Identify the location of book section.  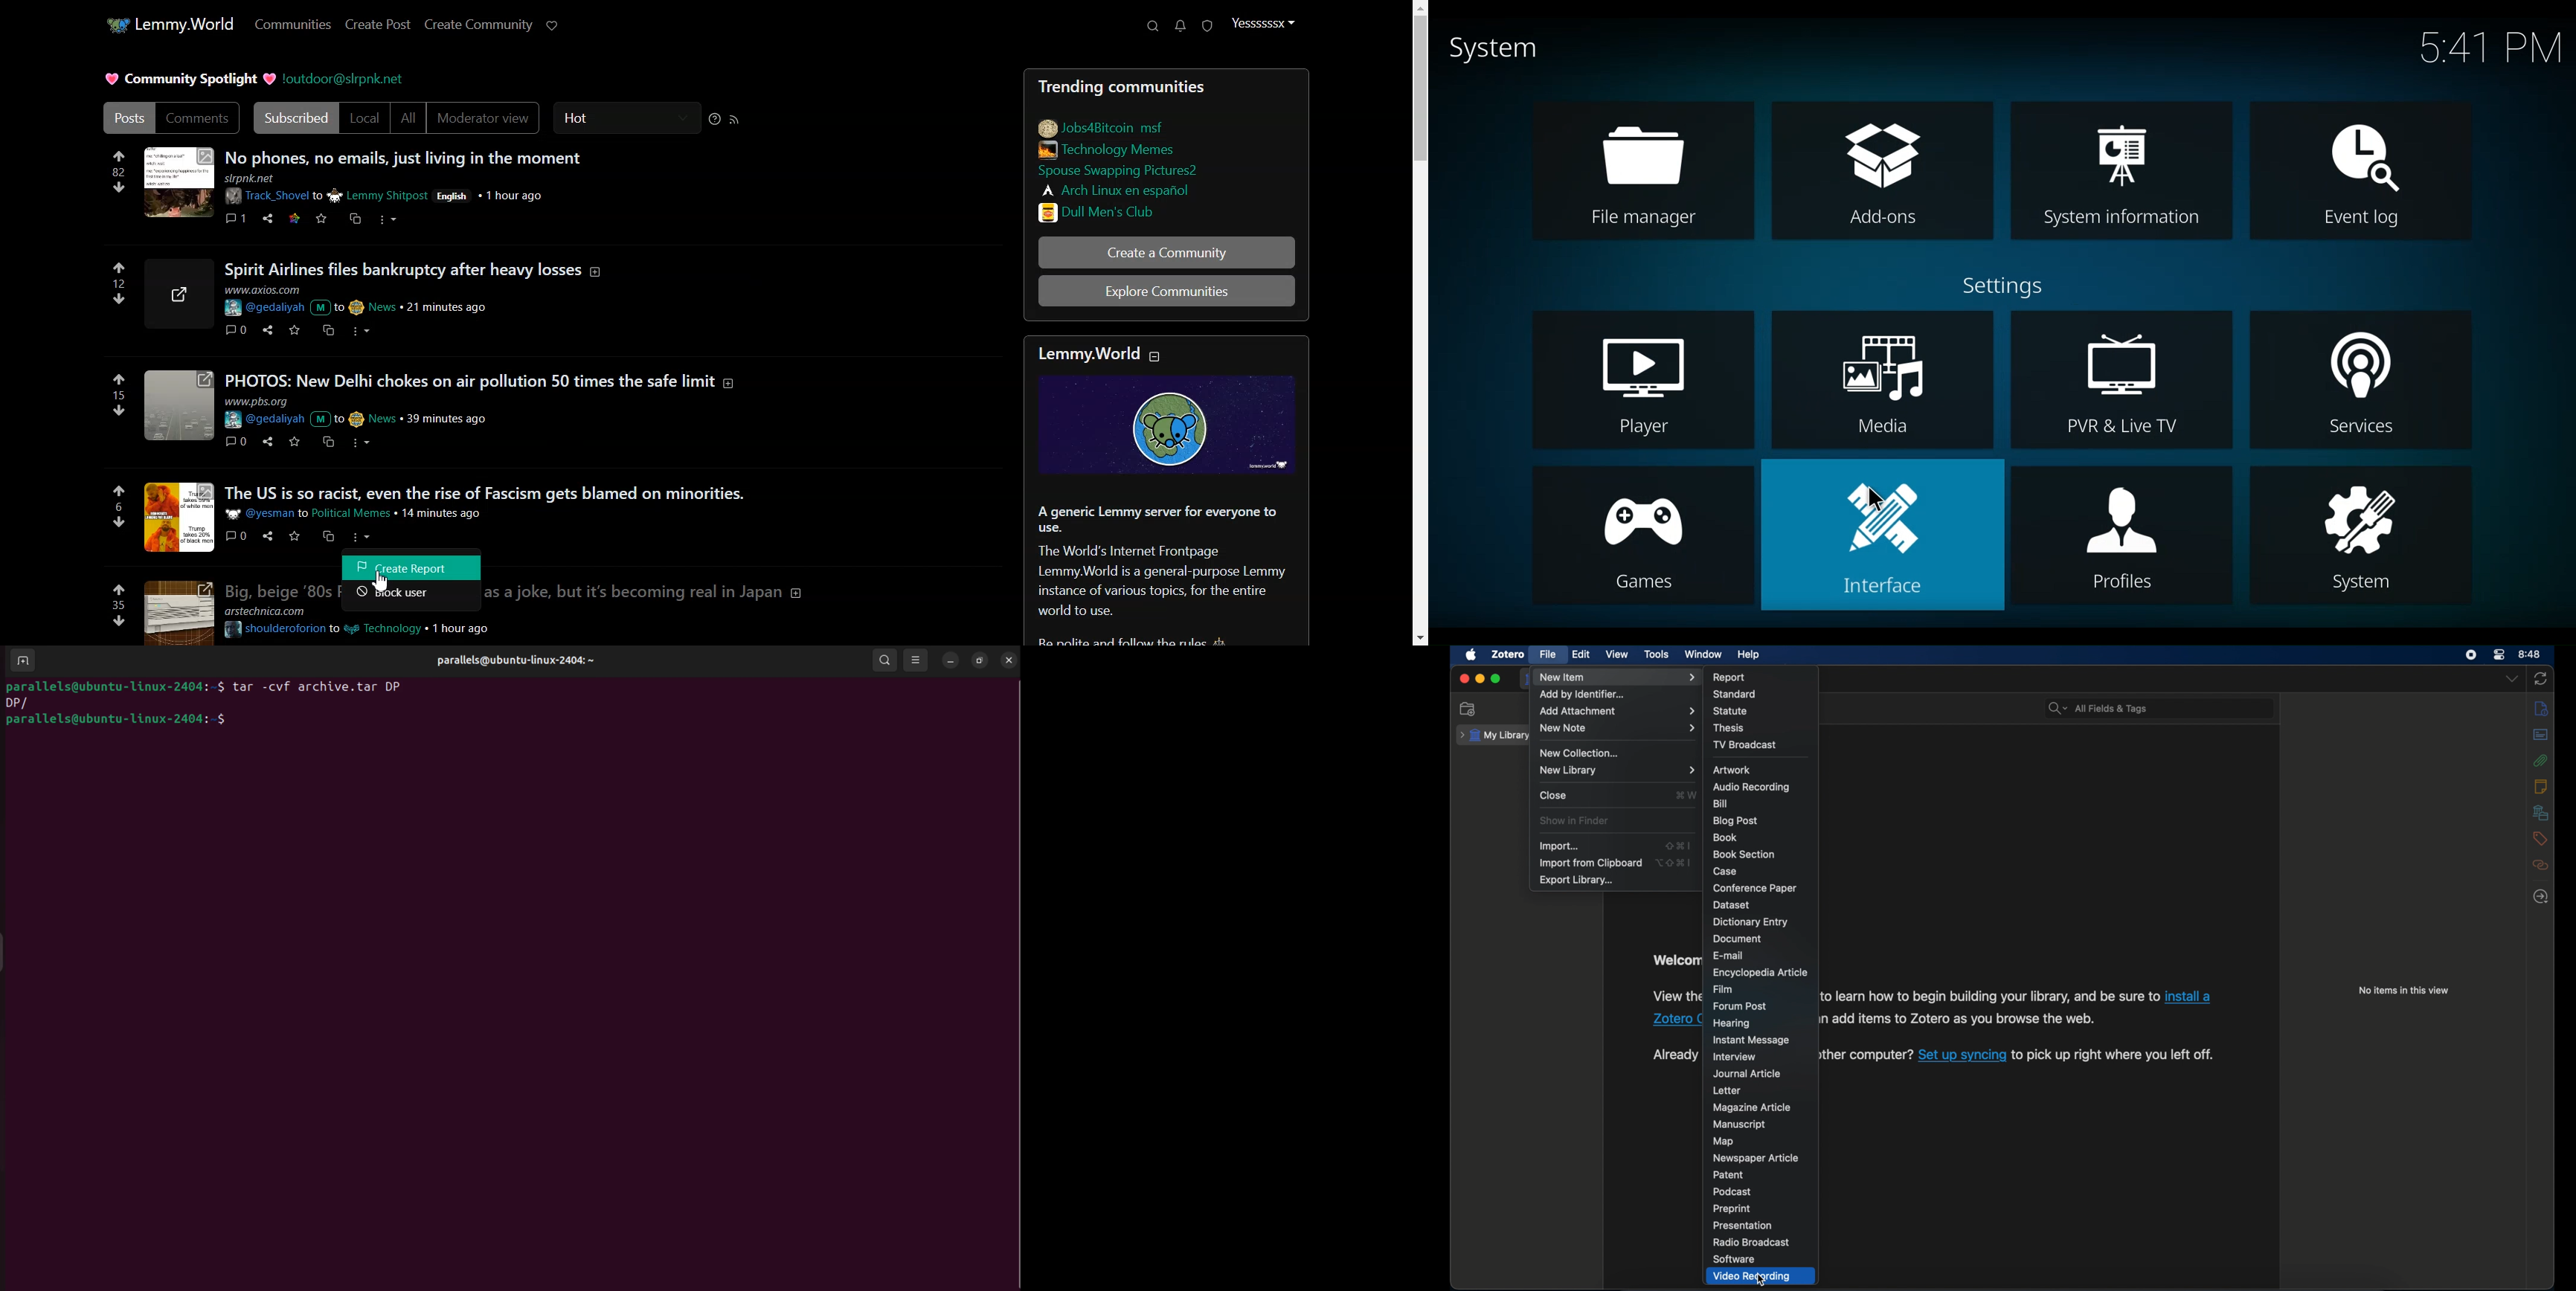
(1744, 855).